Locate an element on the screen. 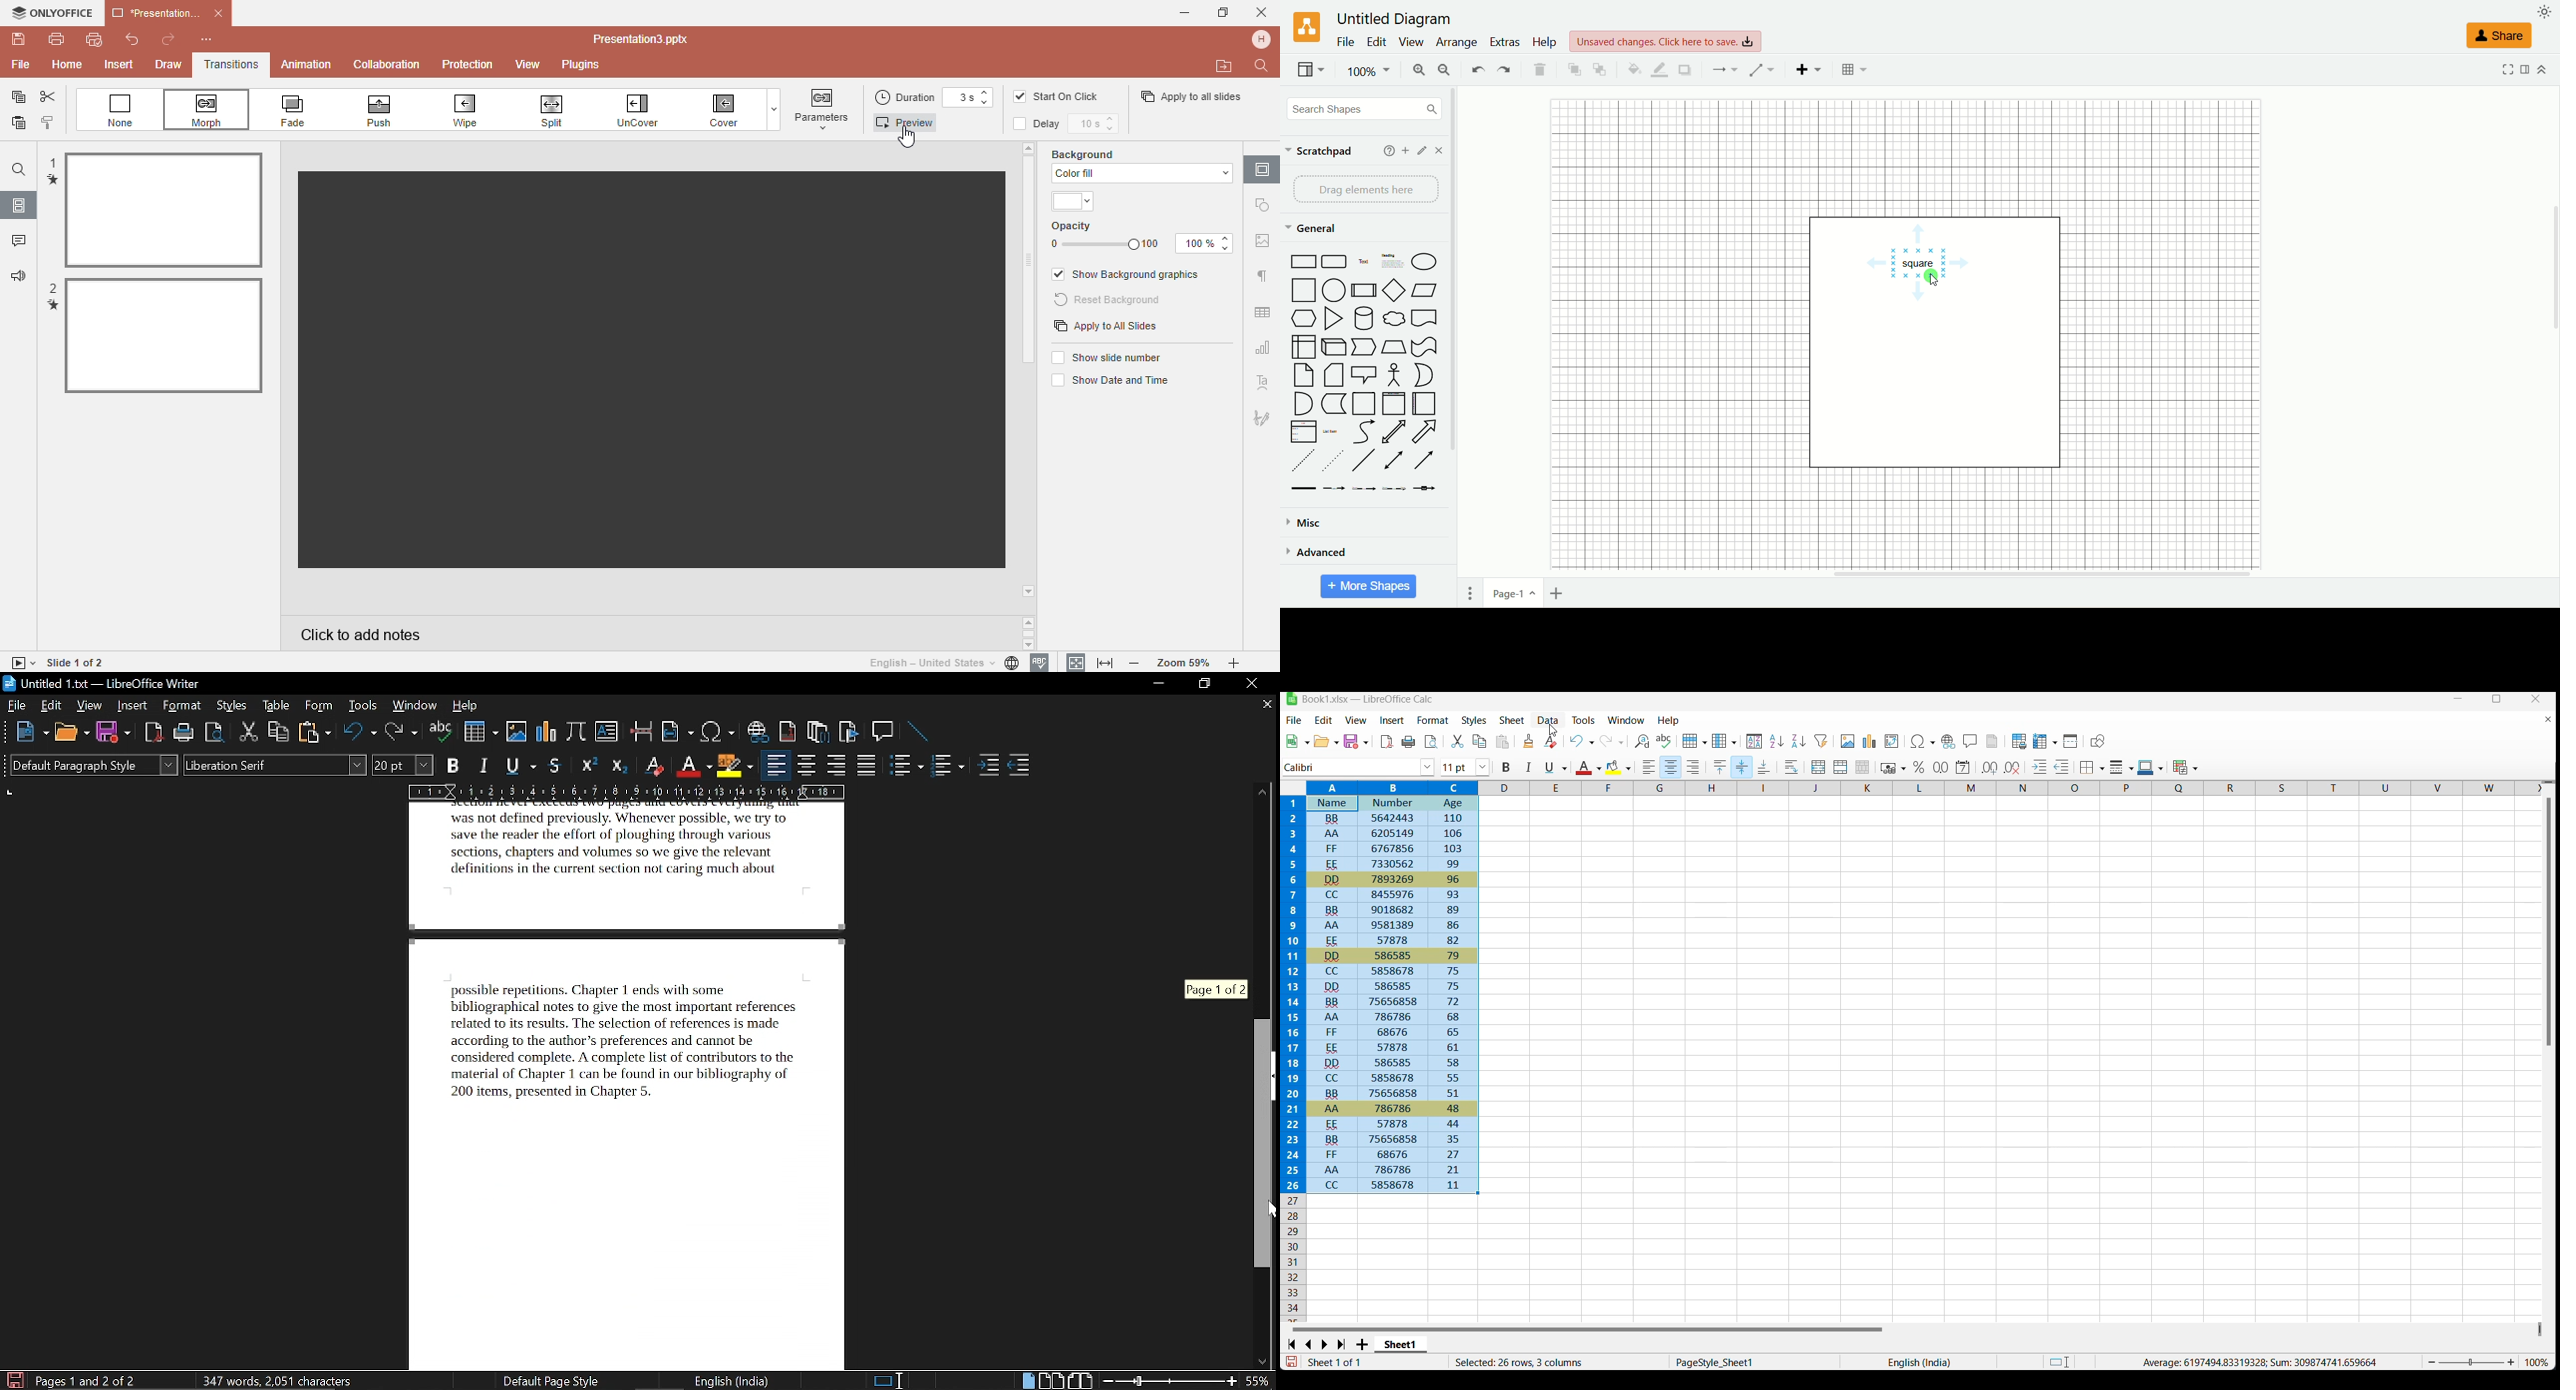  file is located at coordinates (16, 706).